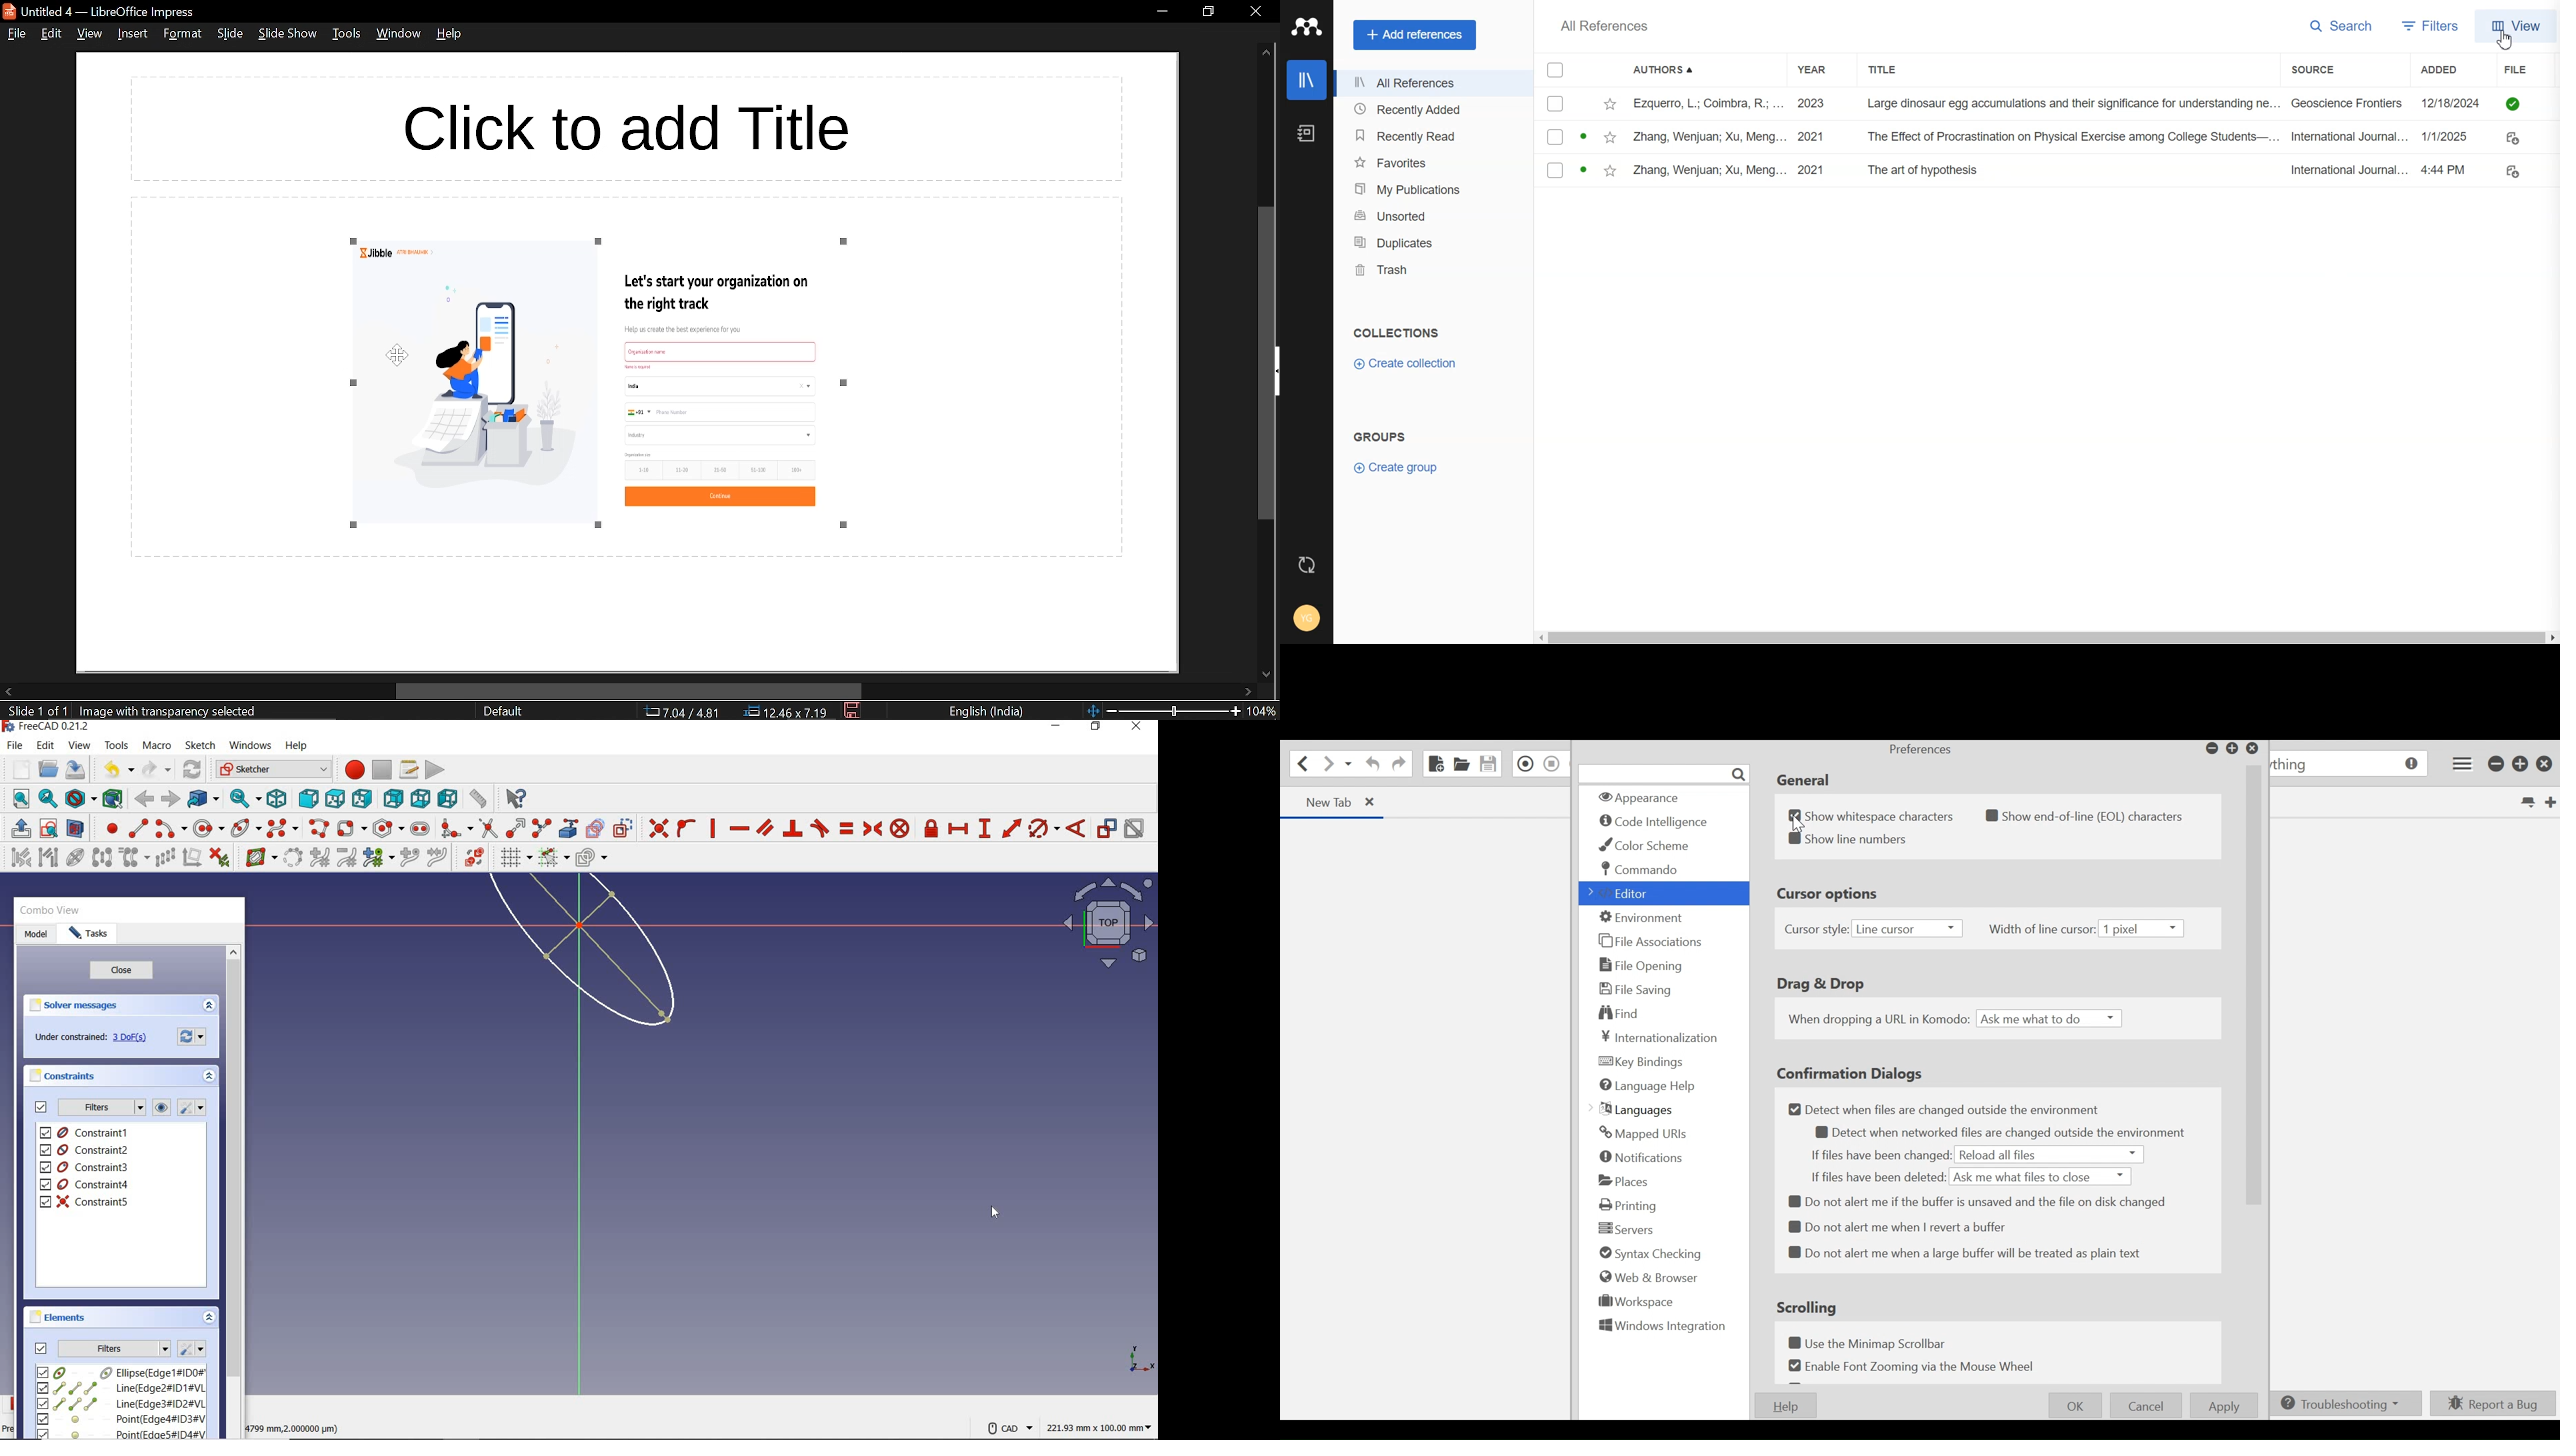  I want to click on toggle construction geometry, so click(623, 828).